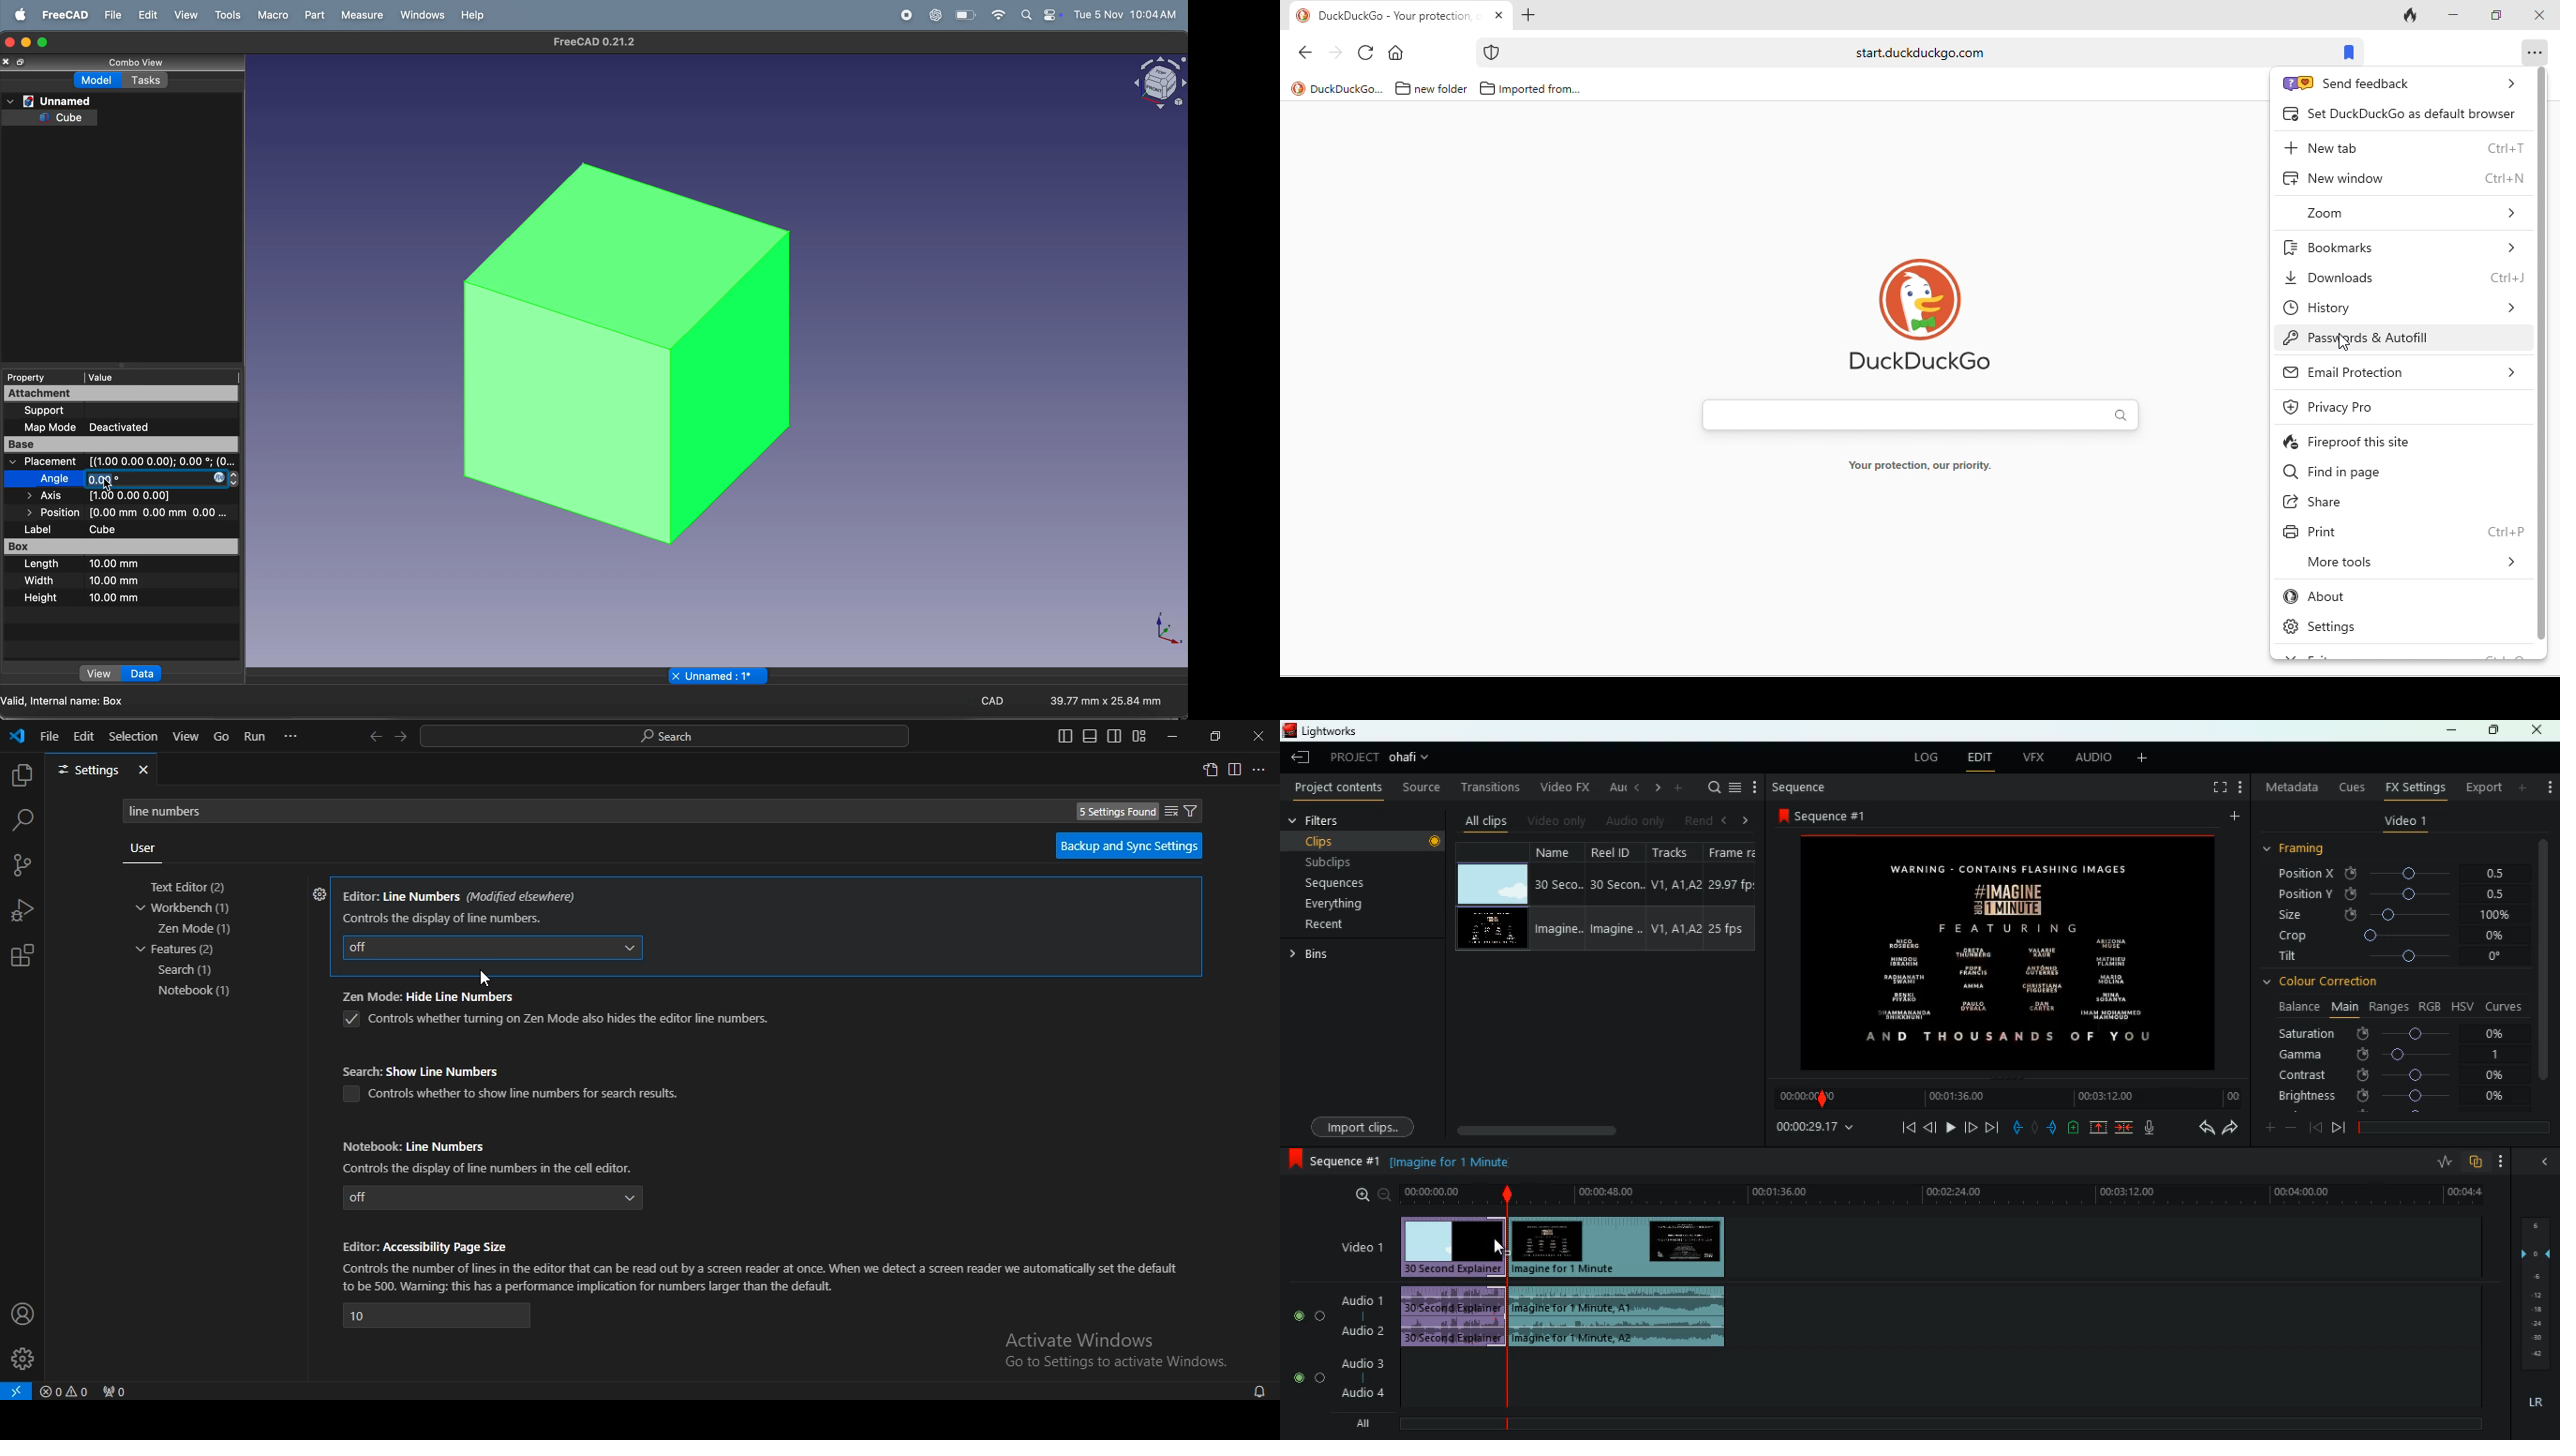 The height and width of the screenshot is (1456, 2576). I want to click on tracks, so click(1676, 896).